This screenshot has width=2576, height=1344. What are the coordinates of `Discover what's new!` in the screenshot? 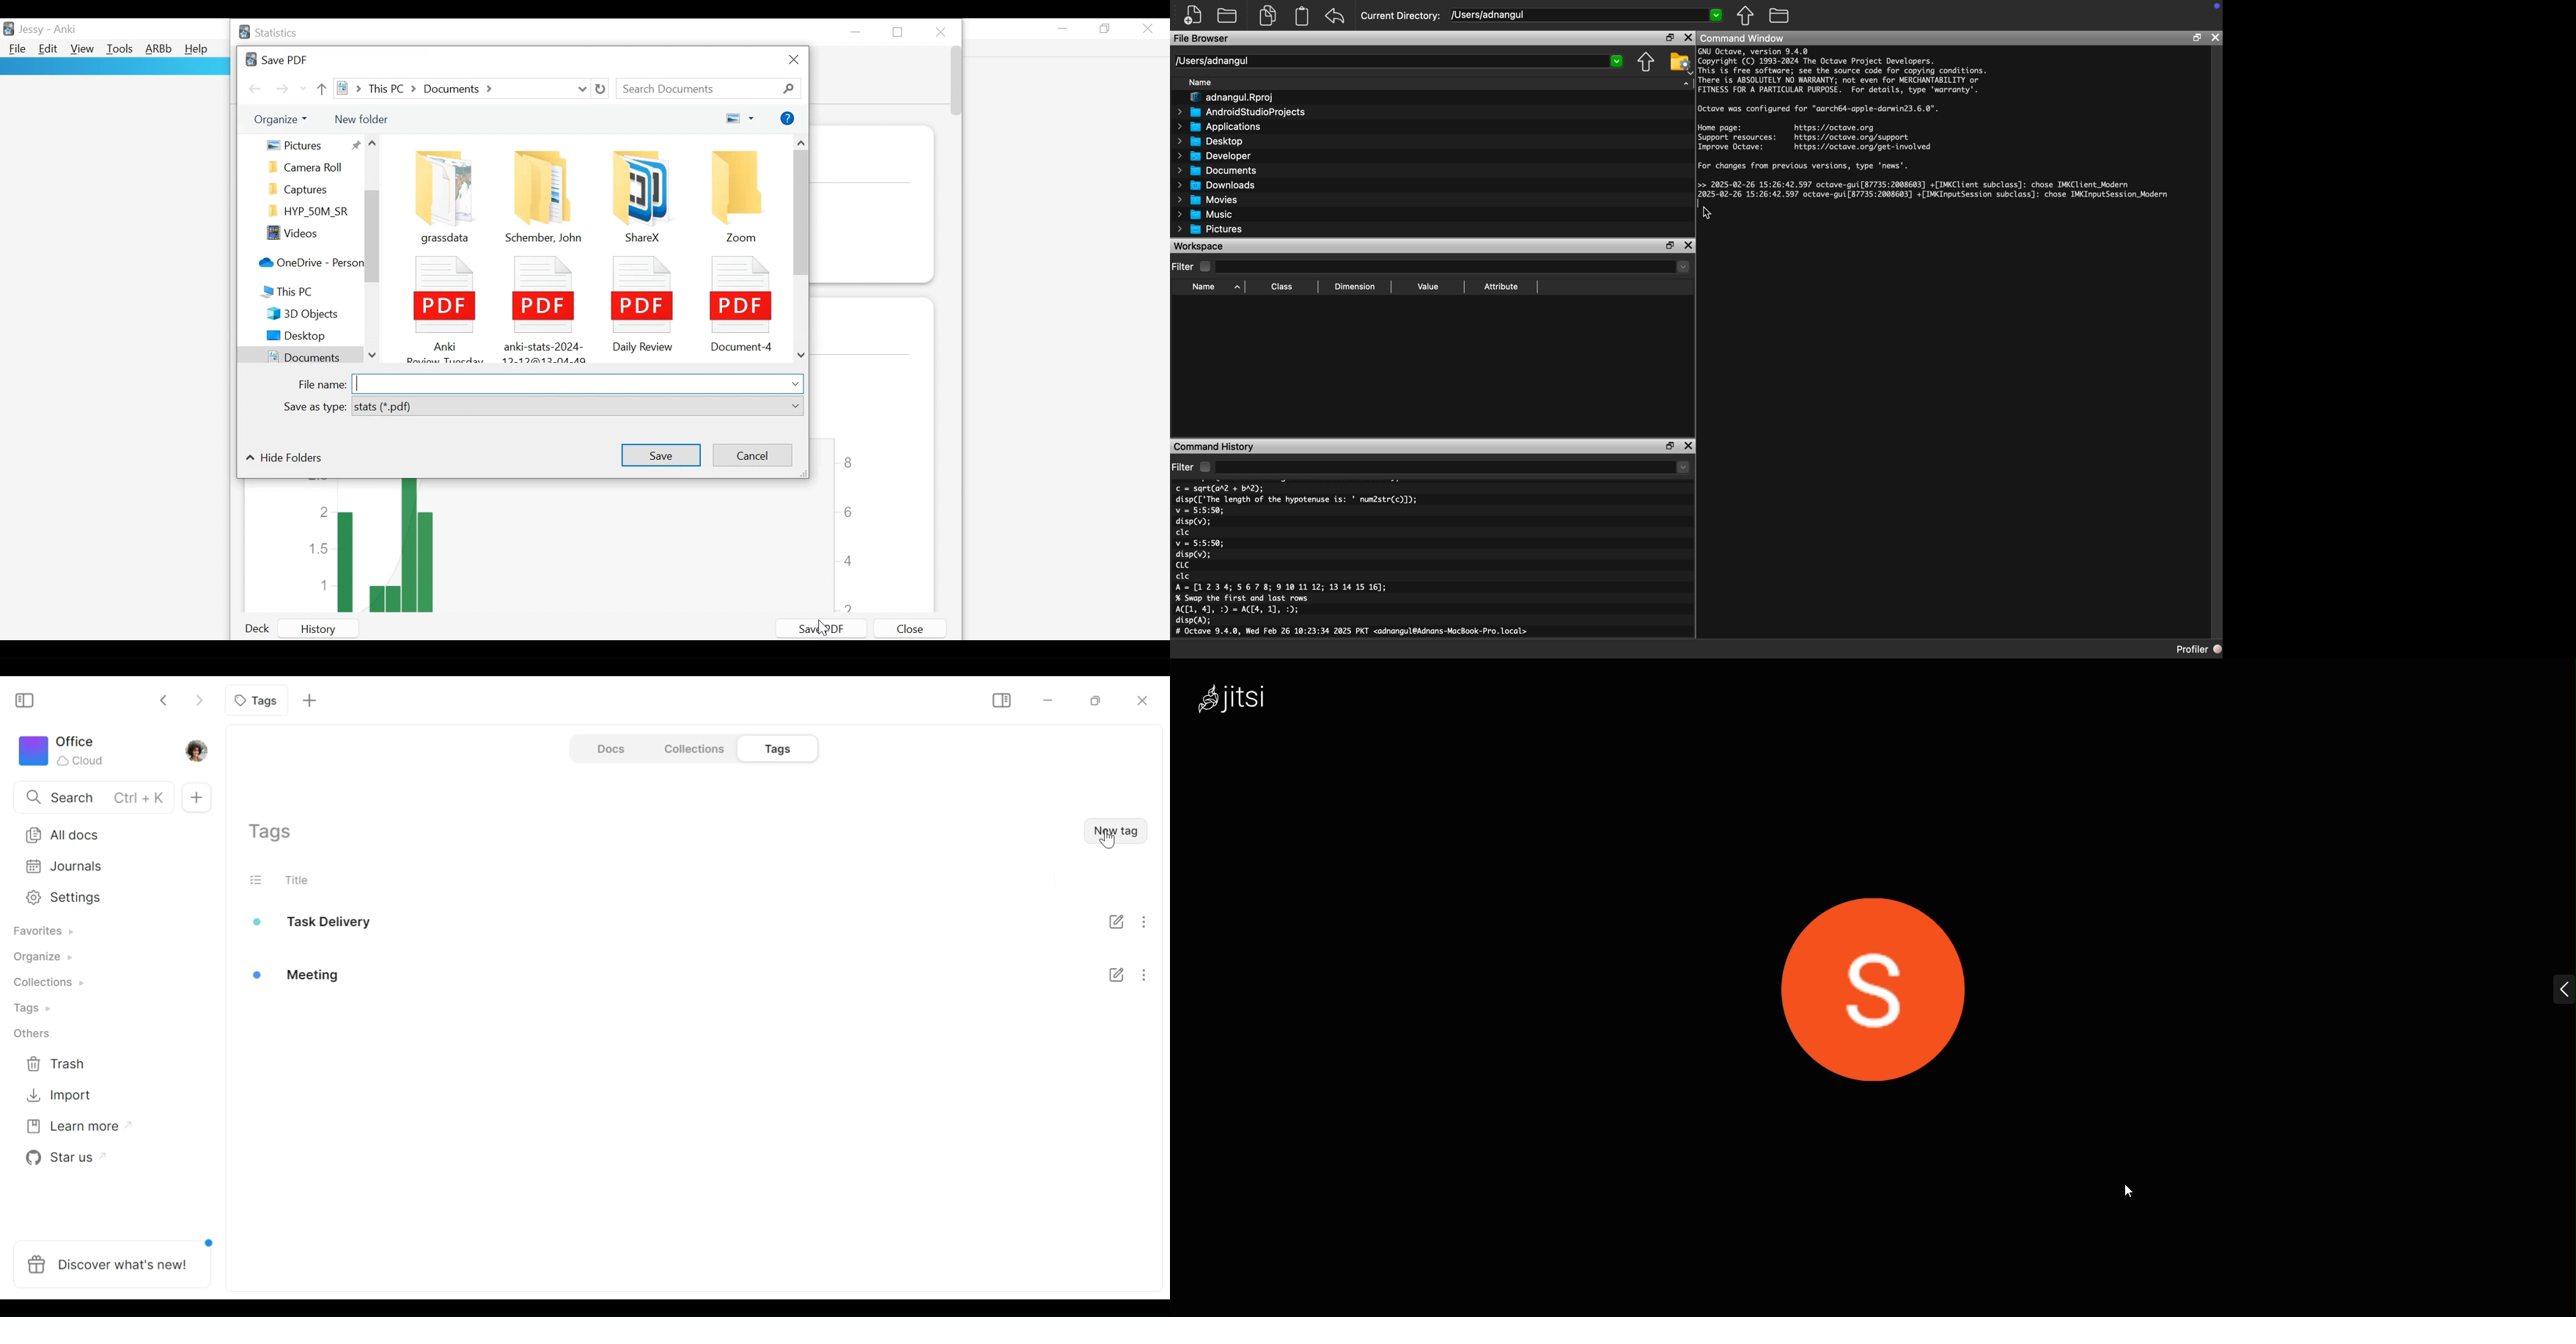 It's located at (111, 1267).